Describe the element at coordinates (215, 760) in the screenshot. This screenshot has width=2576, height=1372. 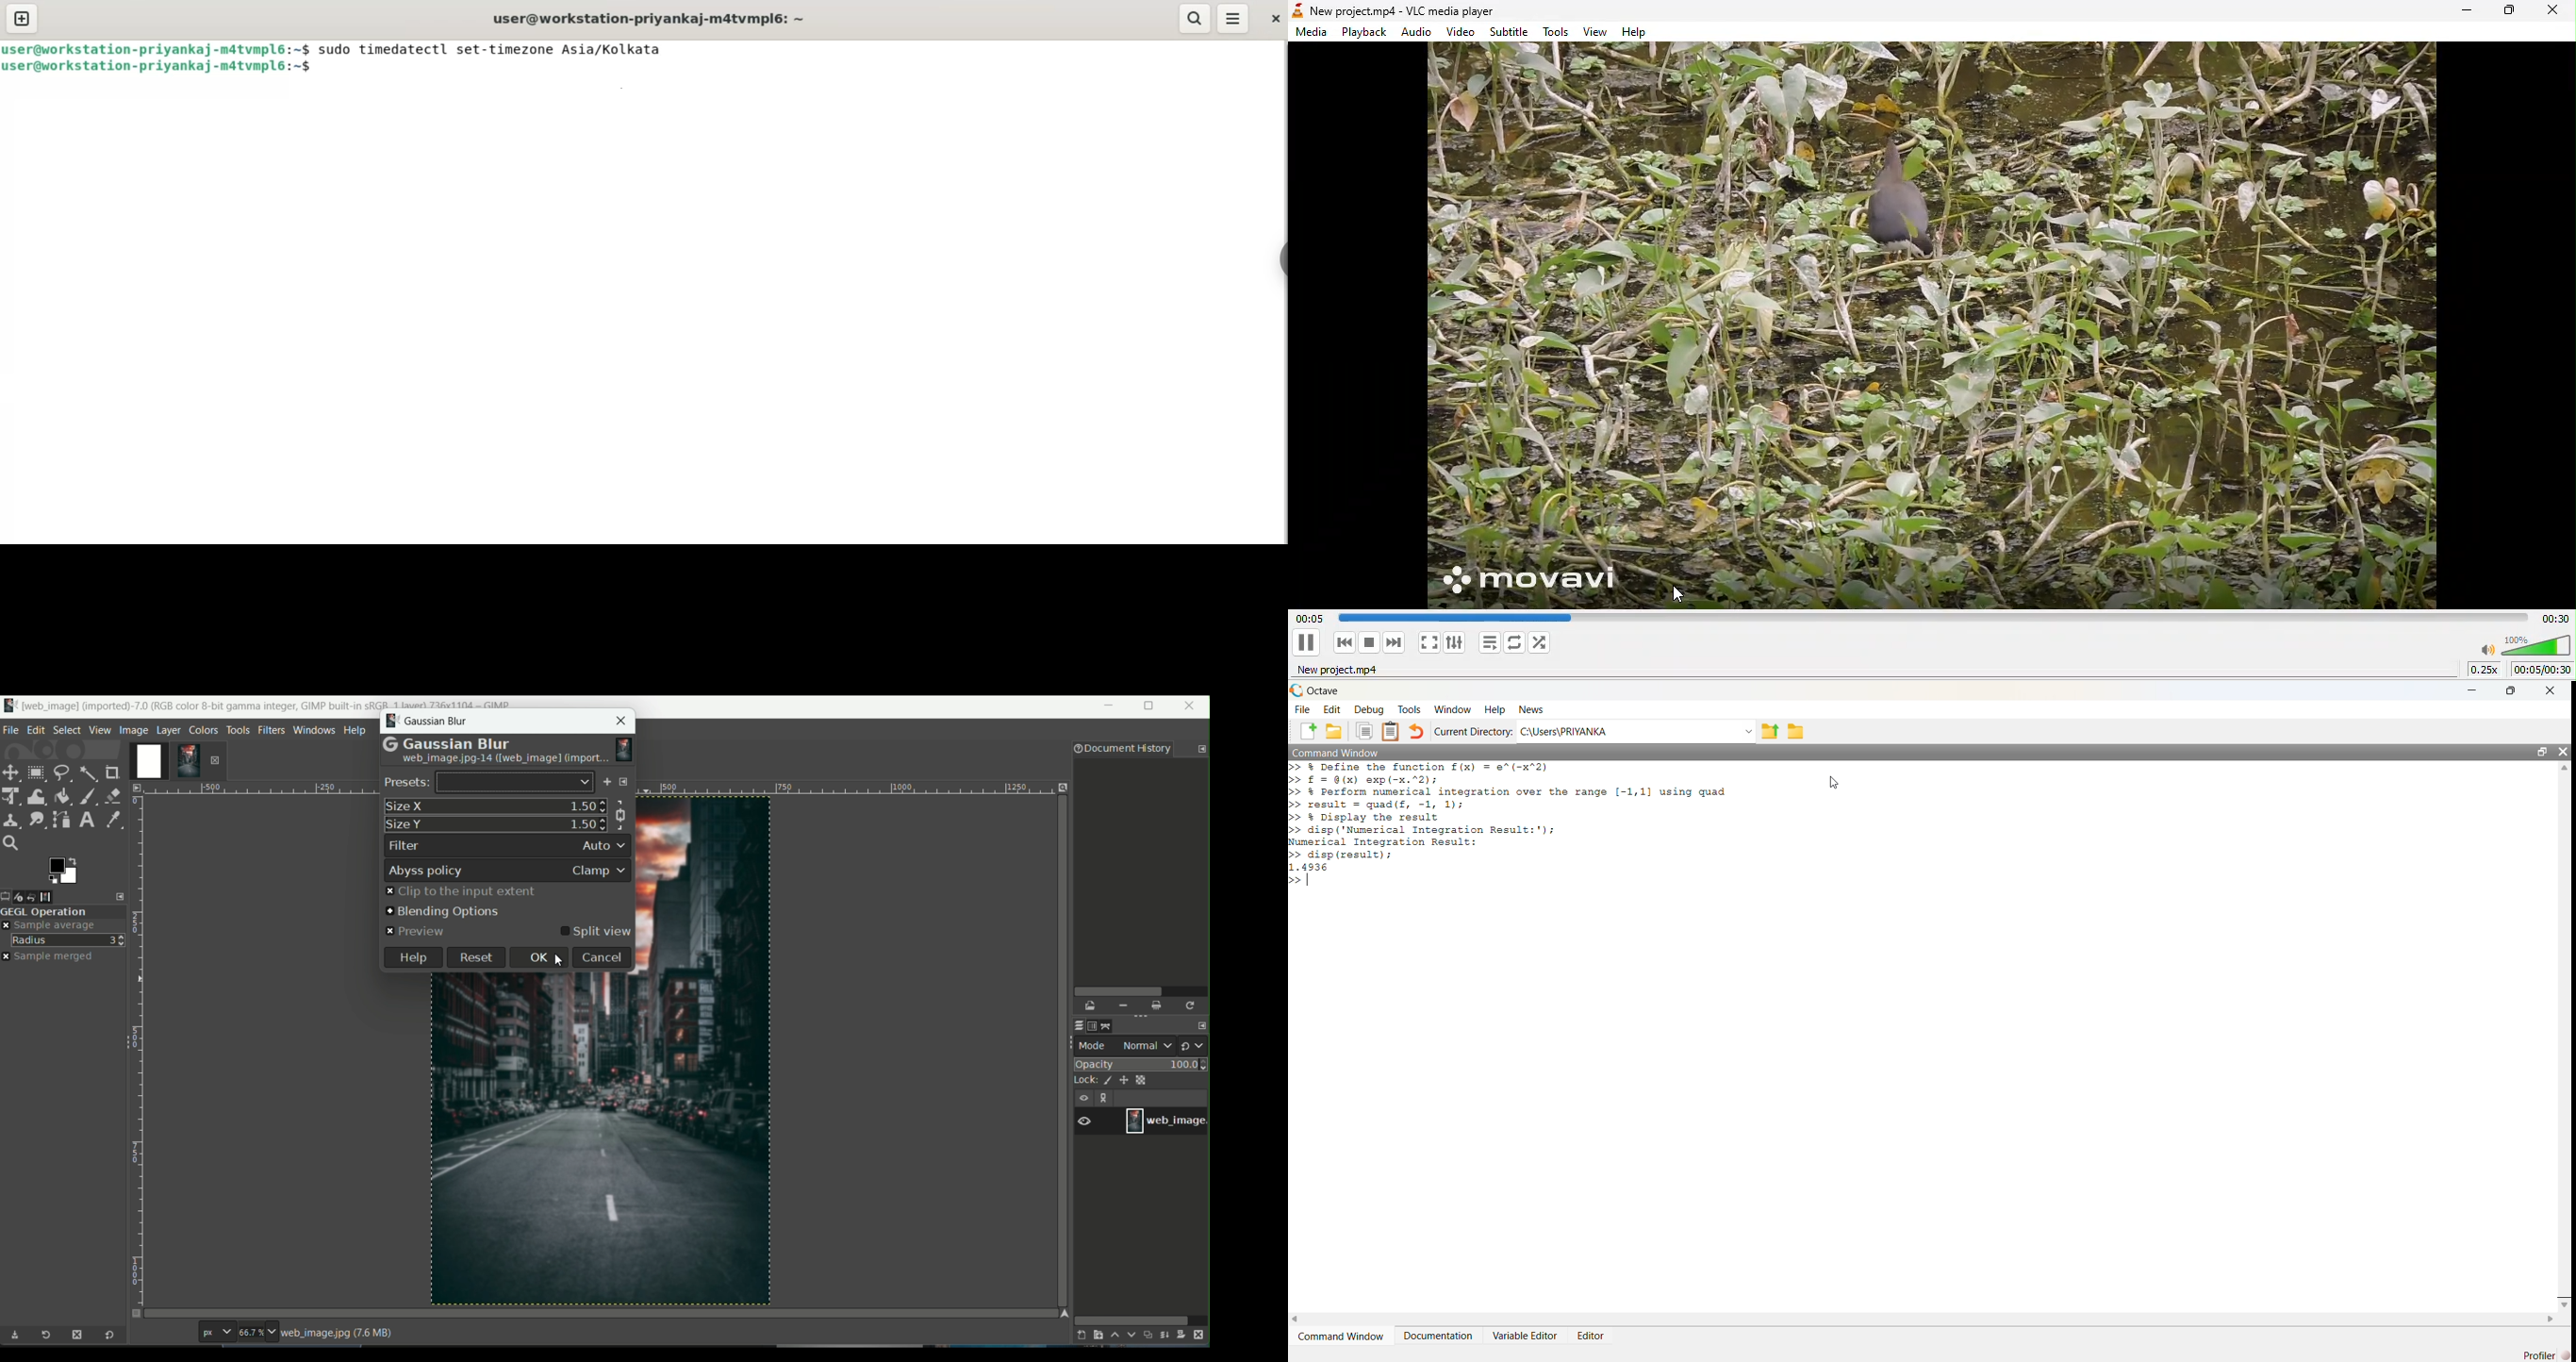
I see `remove image` at that location.